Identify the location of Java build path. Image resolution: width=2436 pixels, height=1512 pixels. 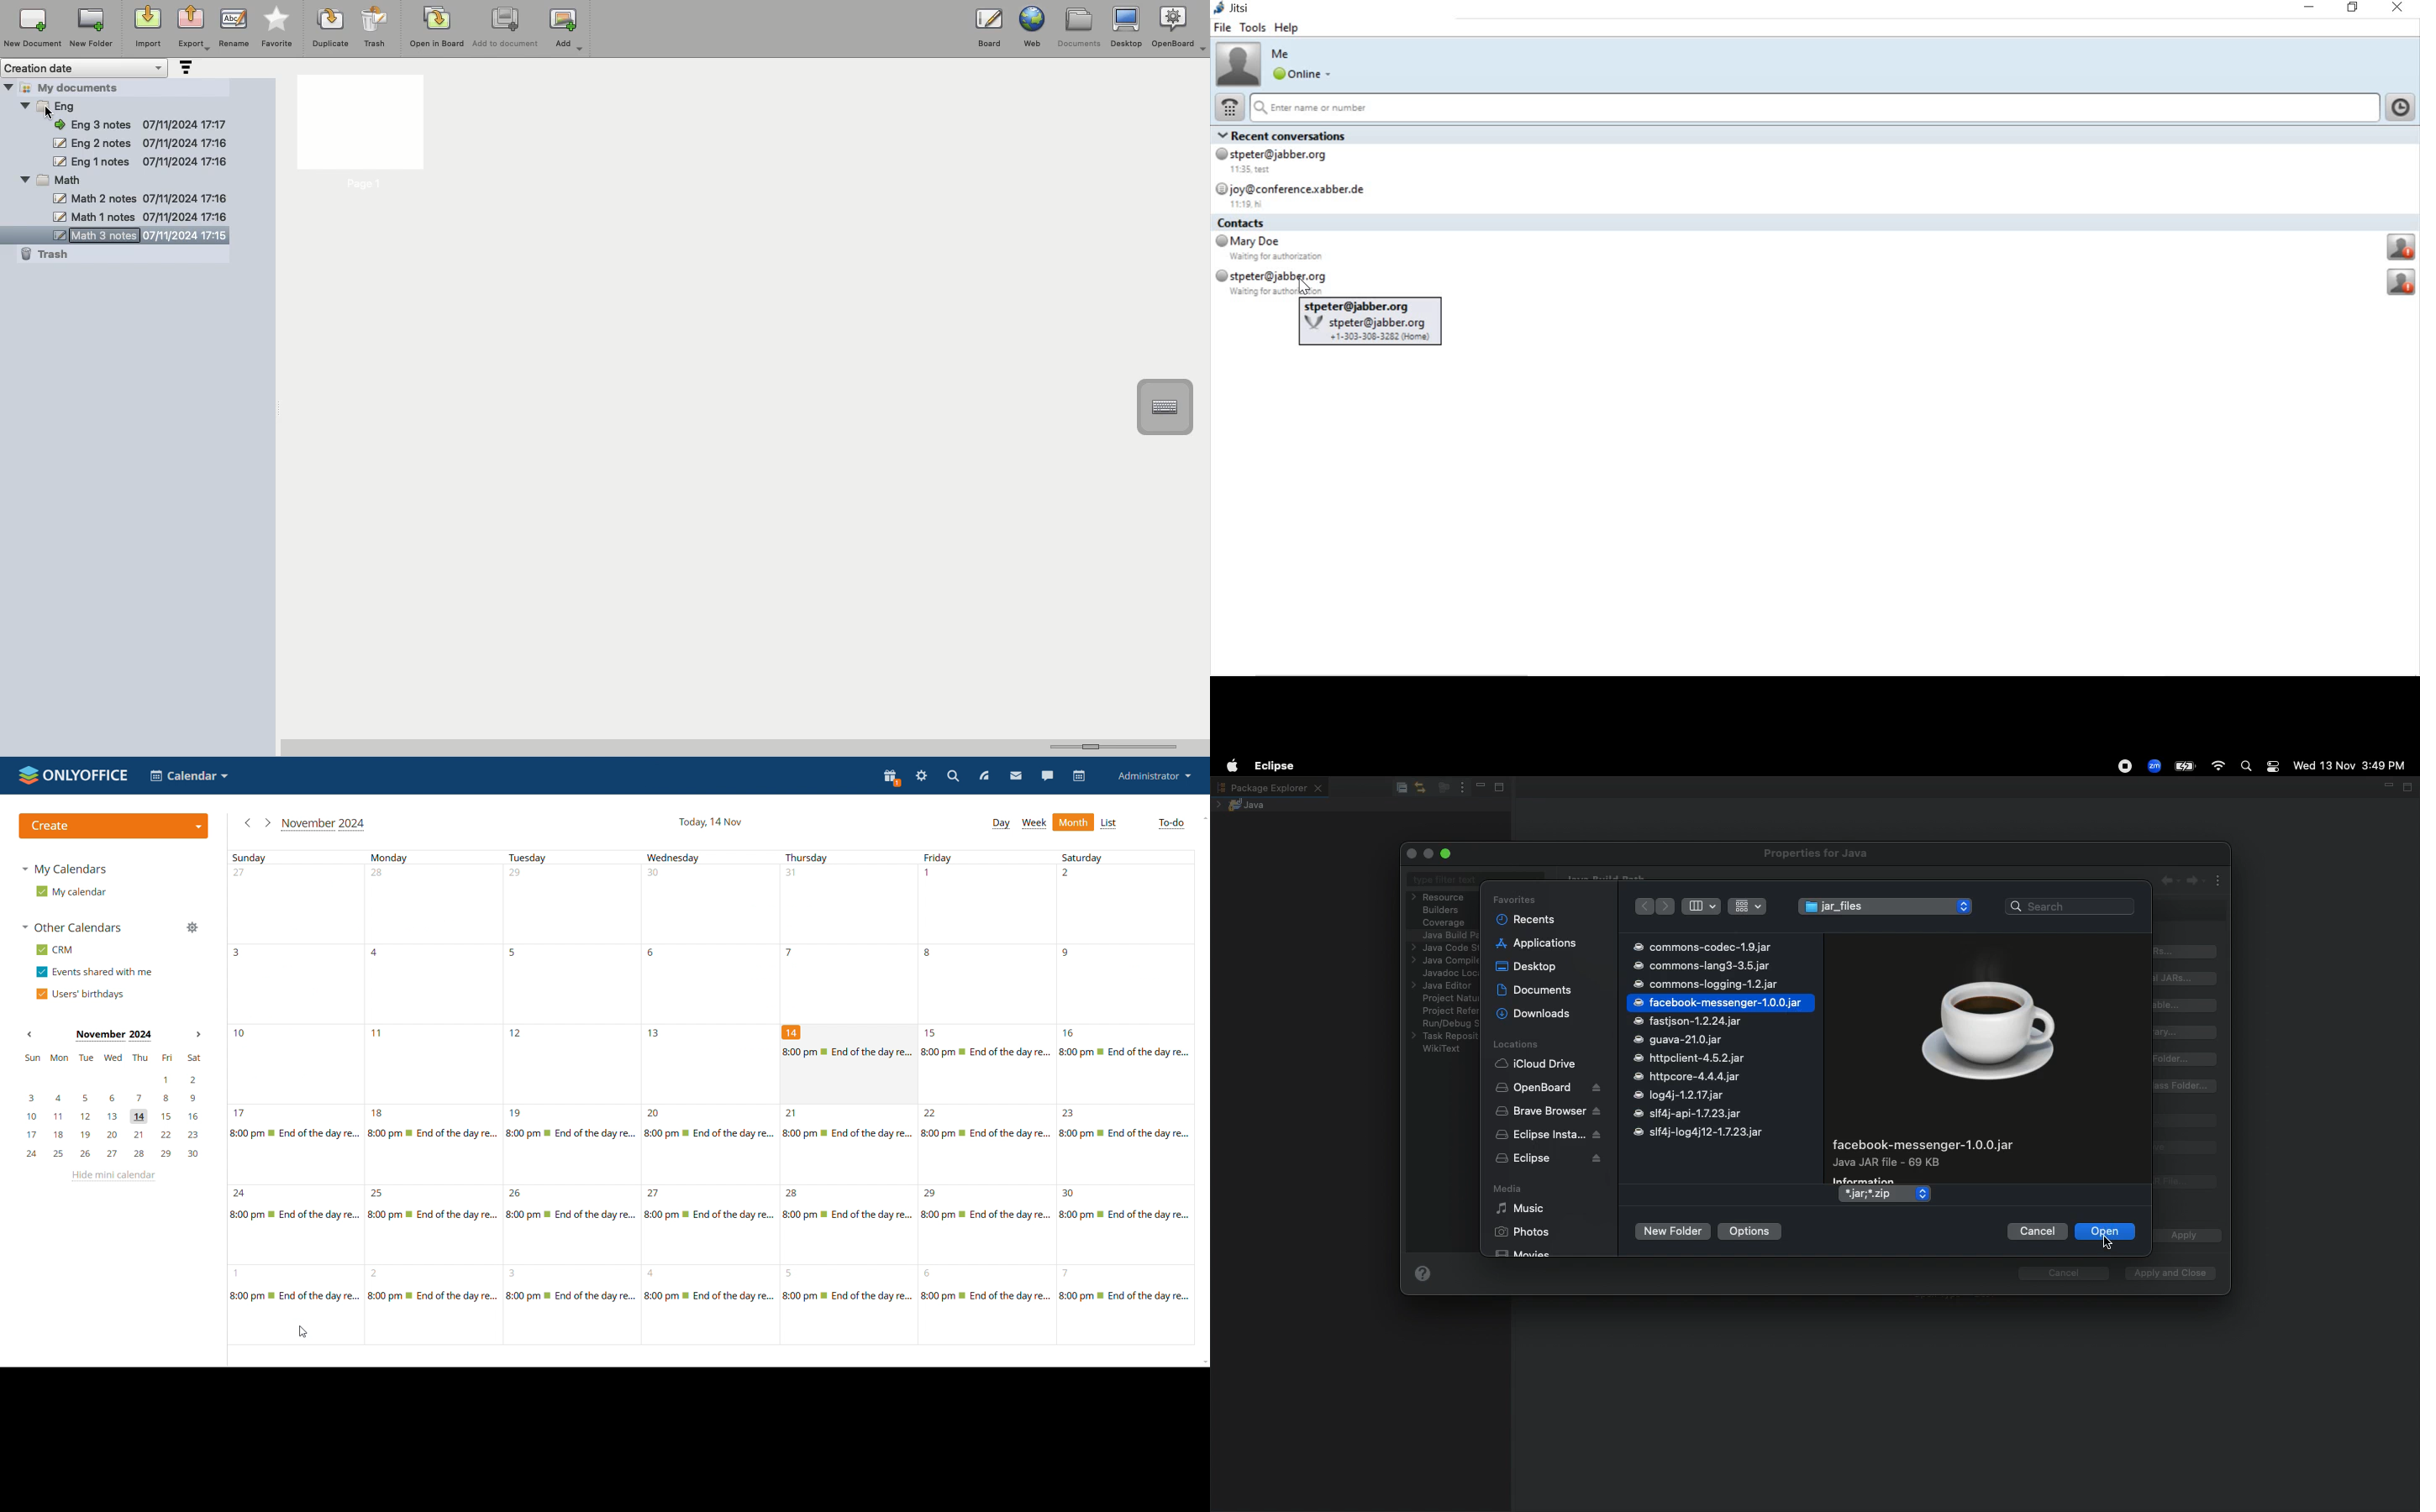
(1450, 934).